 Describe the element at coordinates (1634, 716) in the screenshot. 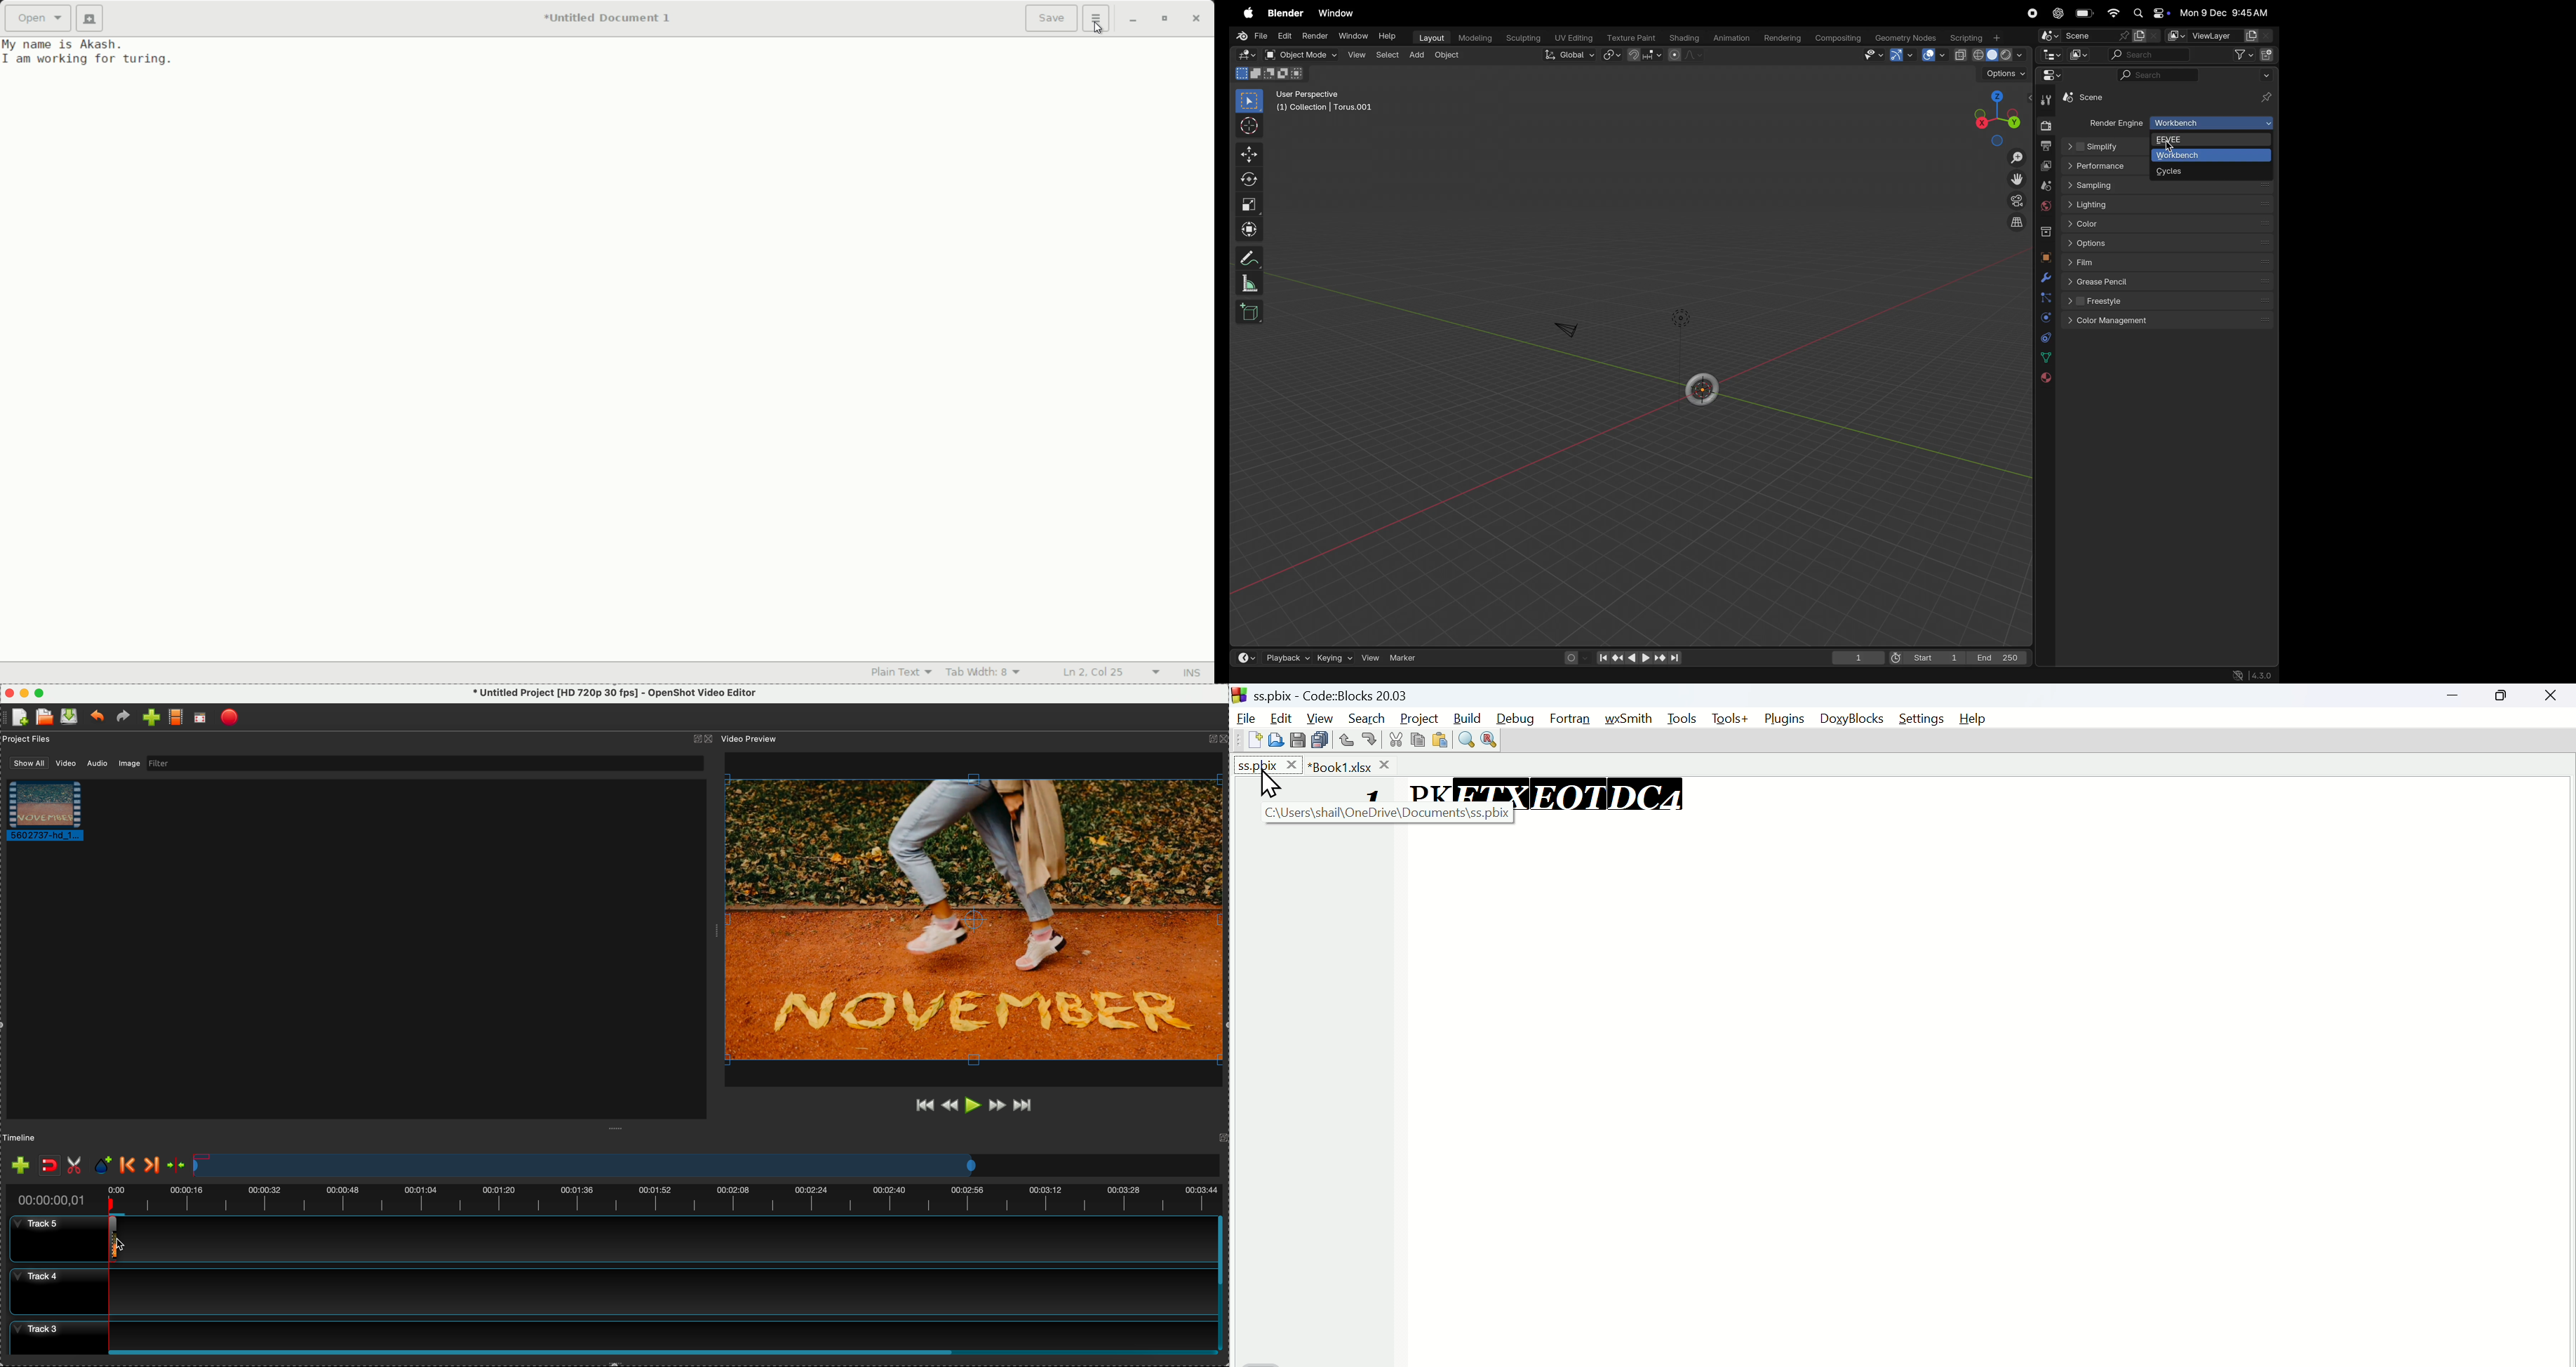

I see `WX Smith` at that location.